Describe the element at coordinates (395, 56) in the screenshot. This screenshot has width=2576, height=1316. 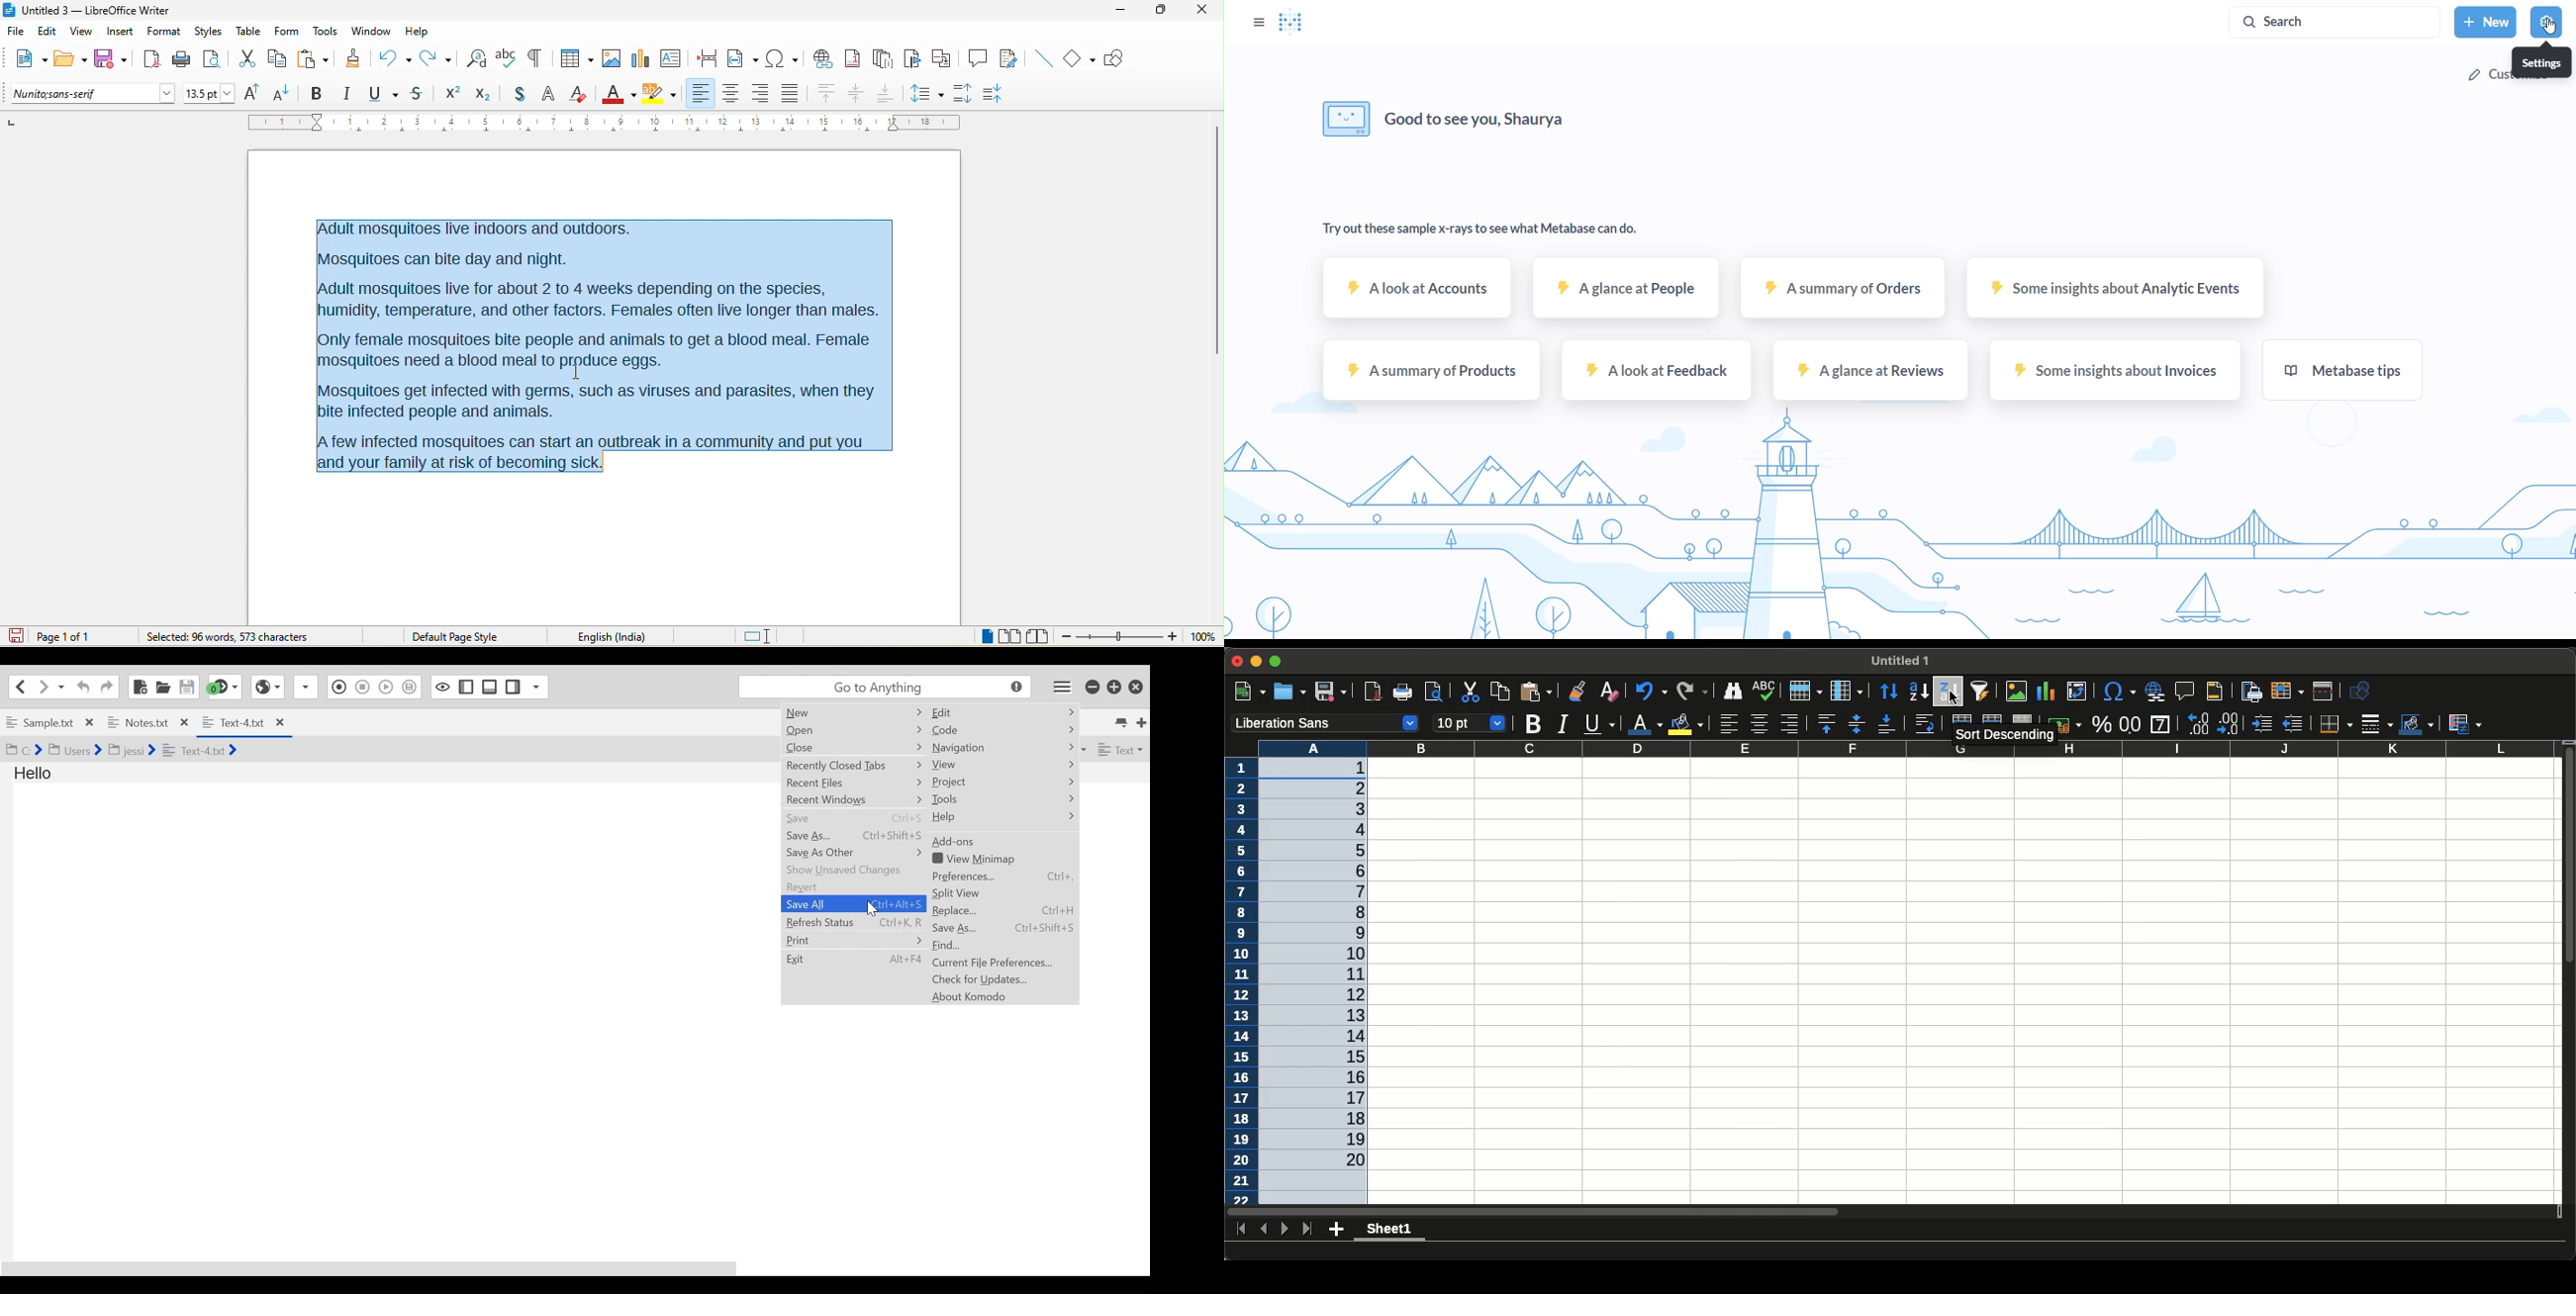
I see `undo` at that location.